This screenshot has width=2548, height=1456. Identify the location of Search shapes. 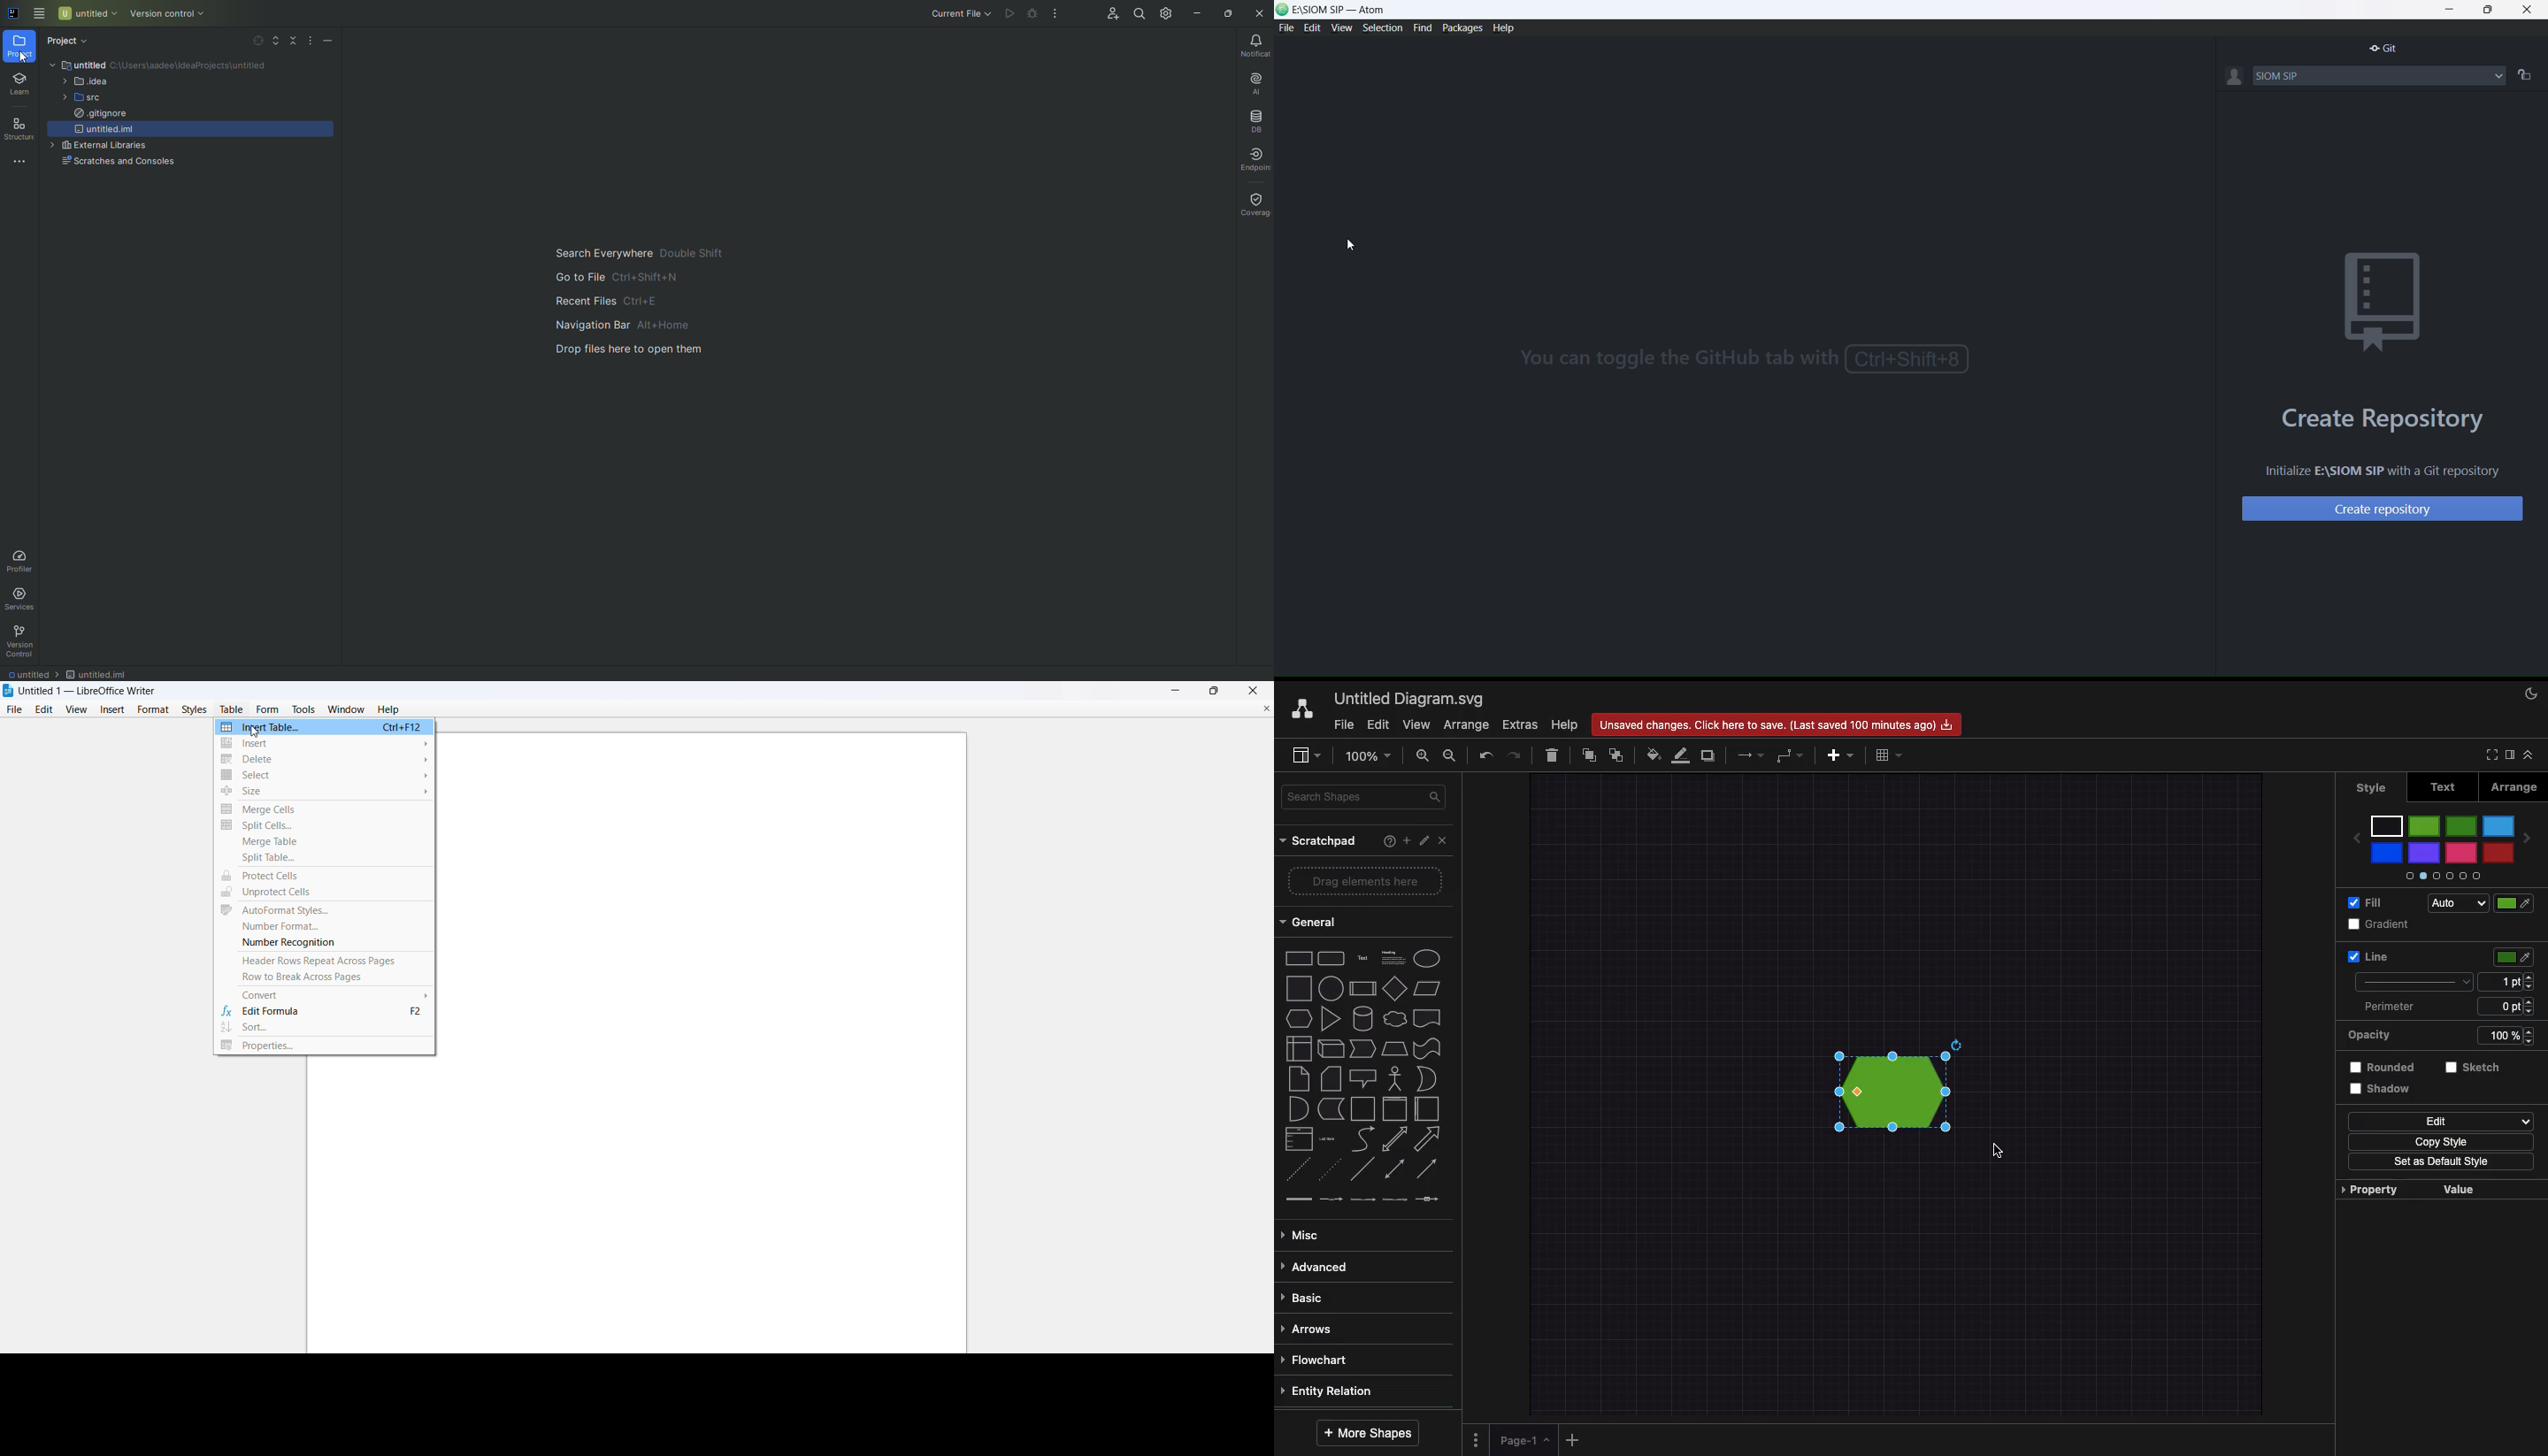
(1366, 797).